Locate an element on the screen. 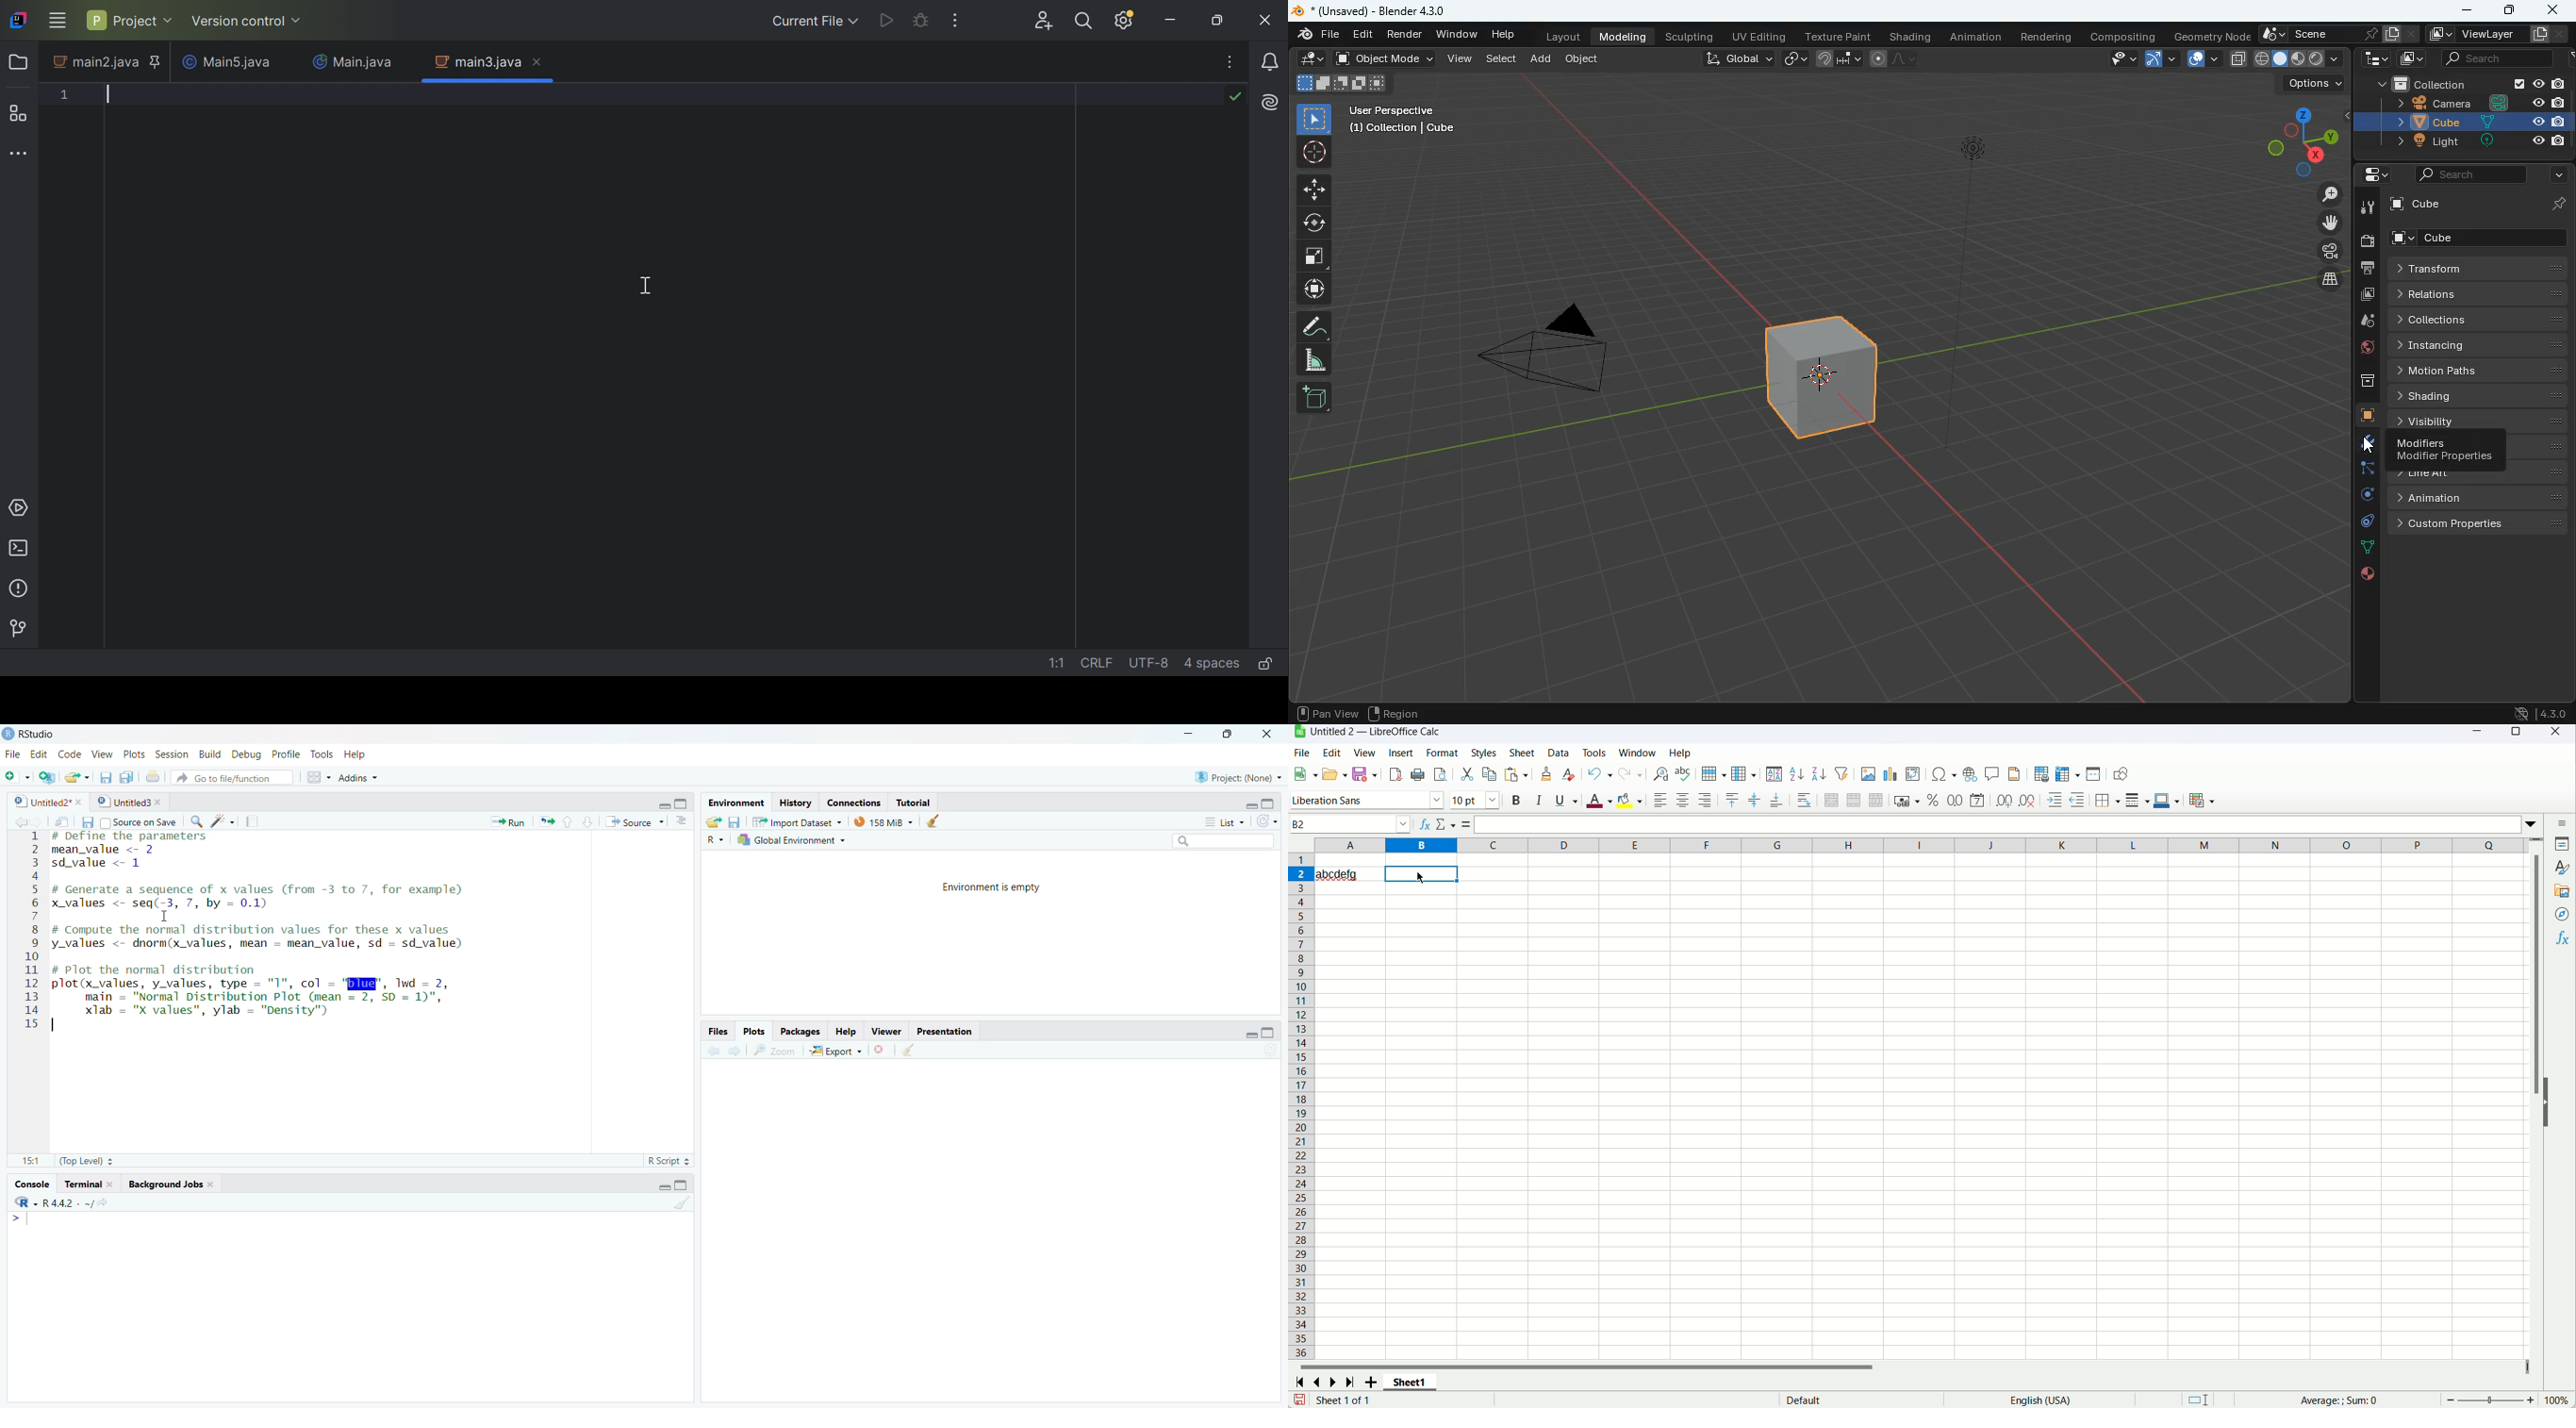 The height and width of the screenshot is (1428, 2576). rendering is located at coordinates (2046, 39).